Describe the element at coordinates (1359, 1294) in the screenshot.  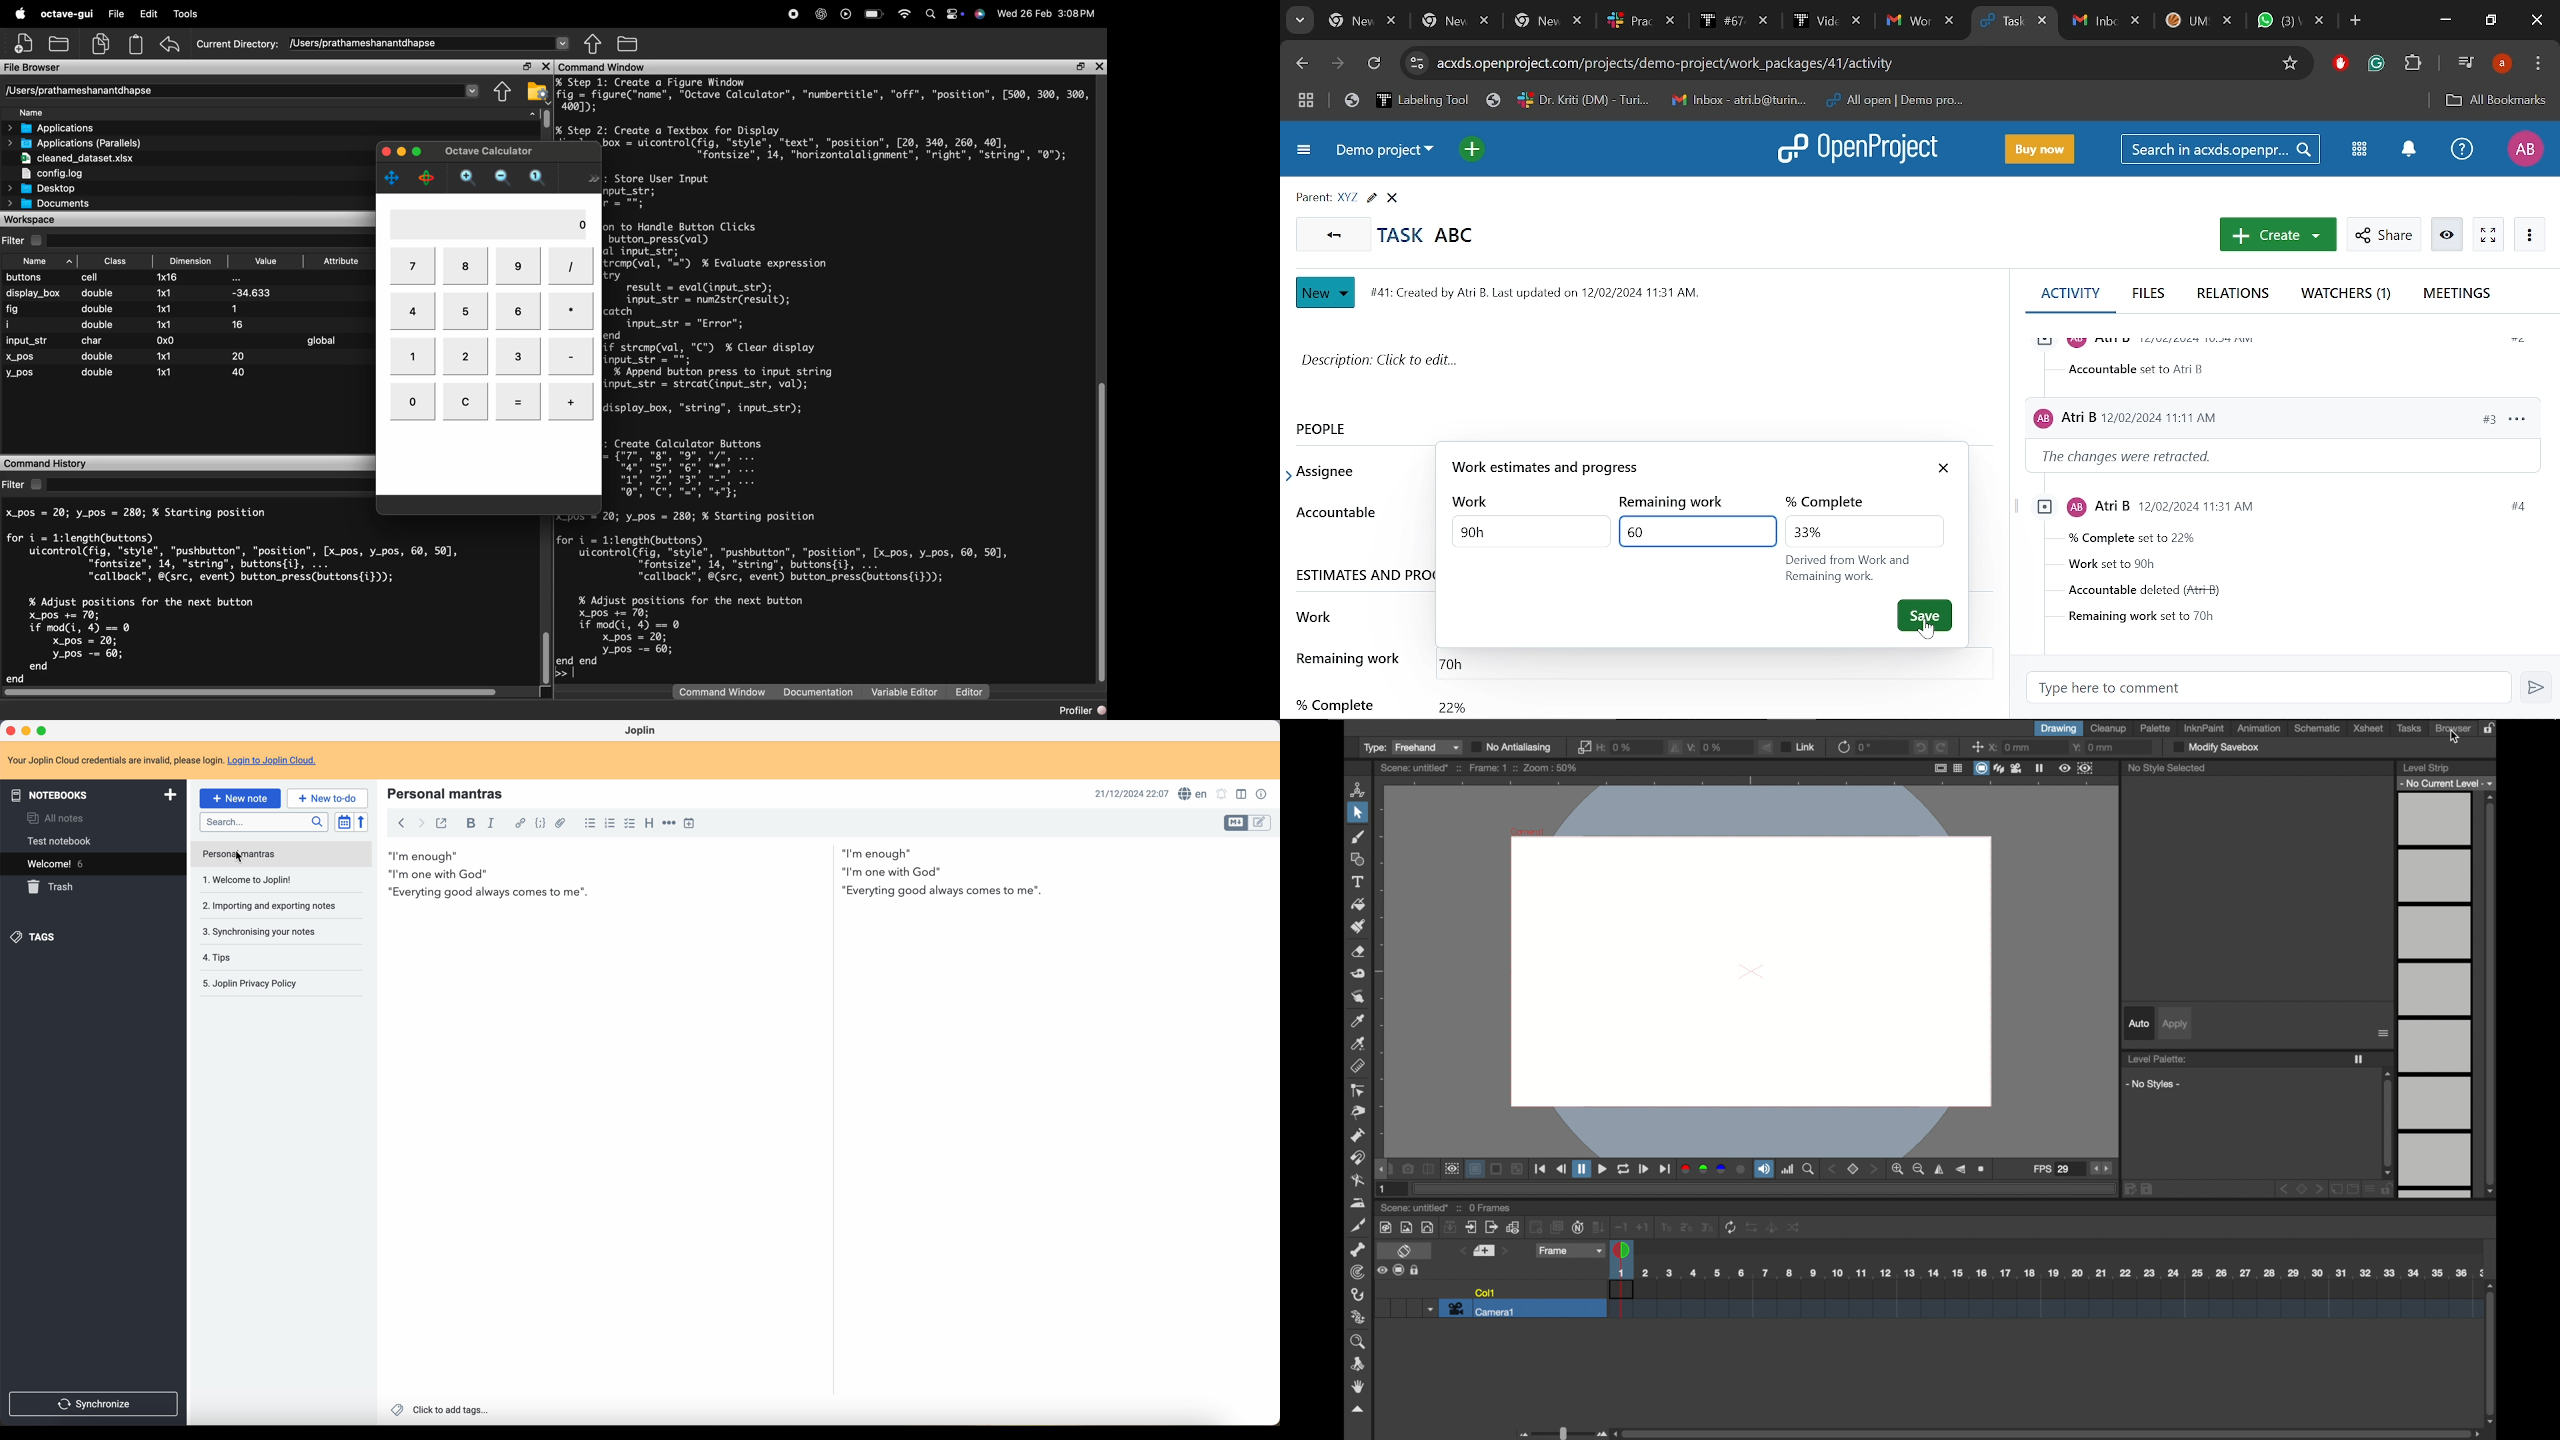
I see `hook tool` at that location.